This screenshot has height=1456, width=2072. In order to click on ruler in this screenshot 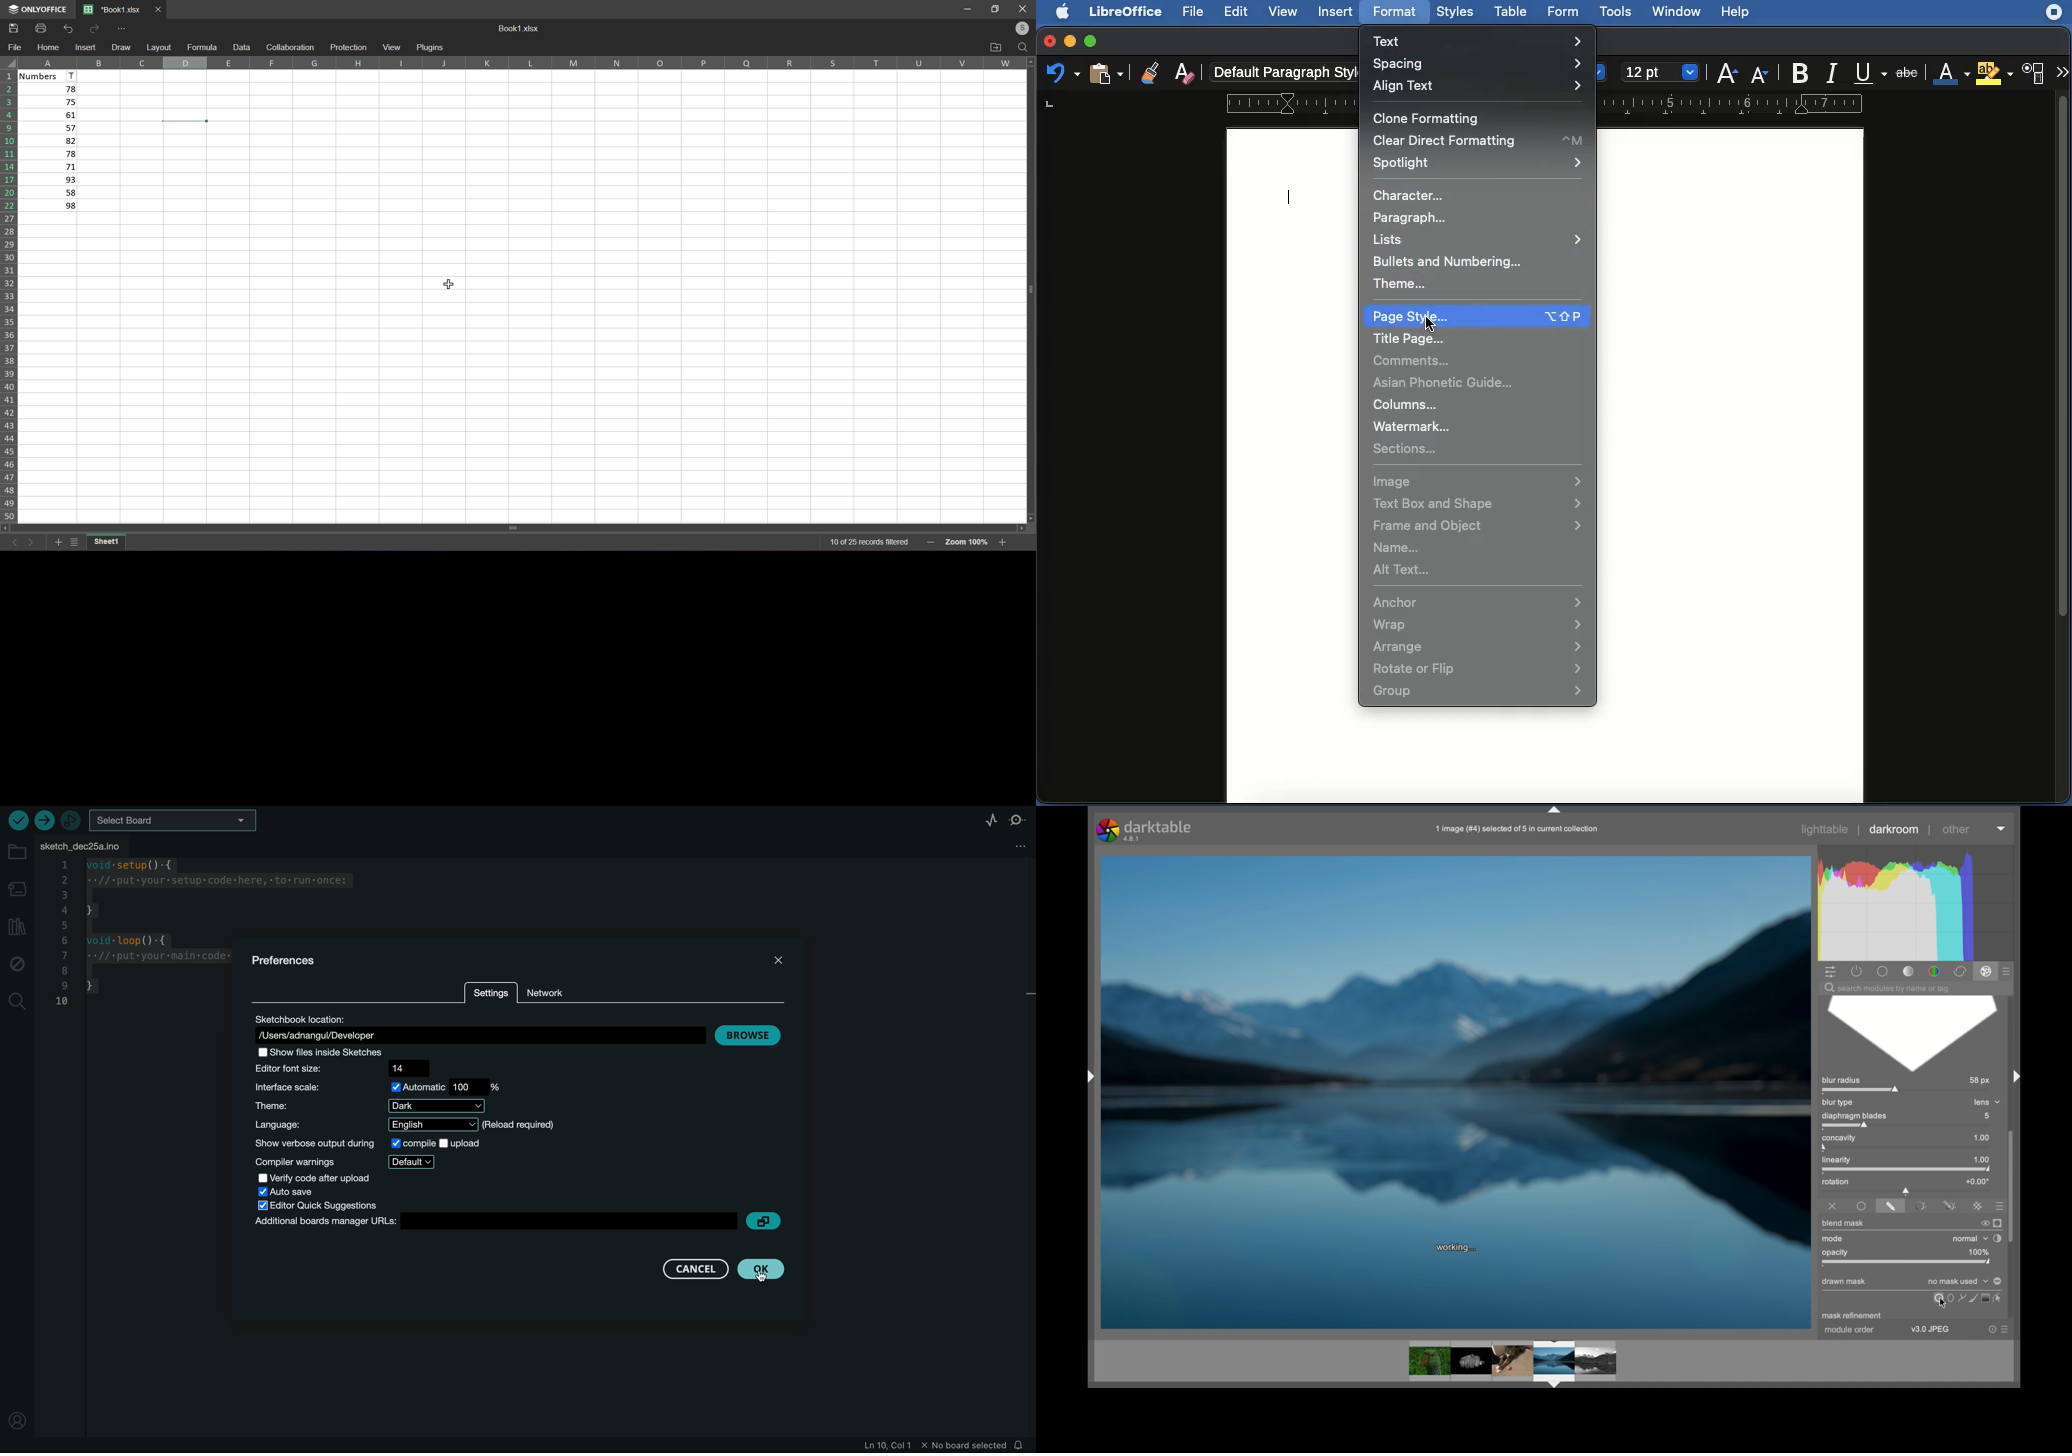, I will do `click(1291, 102)`.